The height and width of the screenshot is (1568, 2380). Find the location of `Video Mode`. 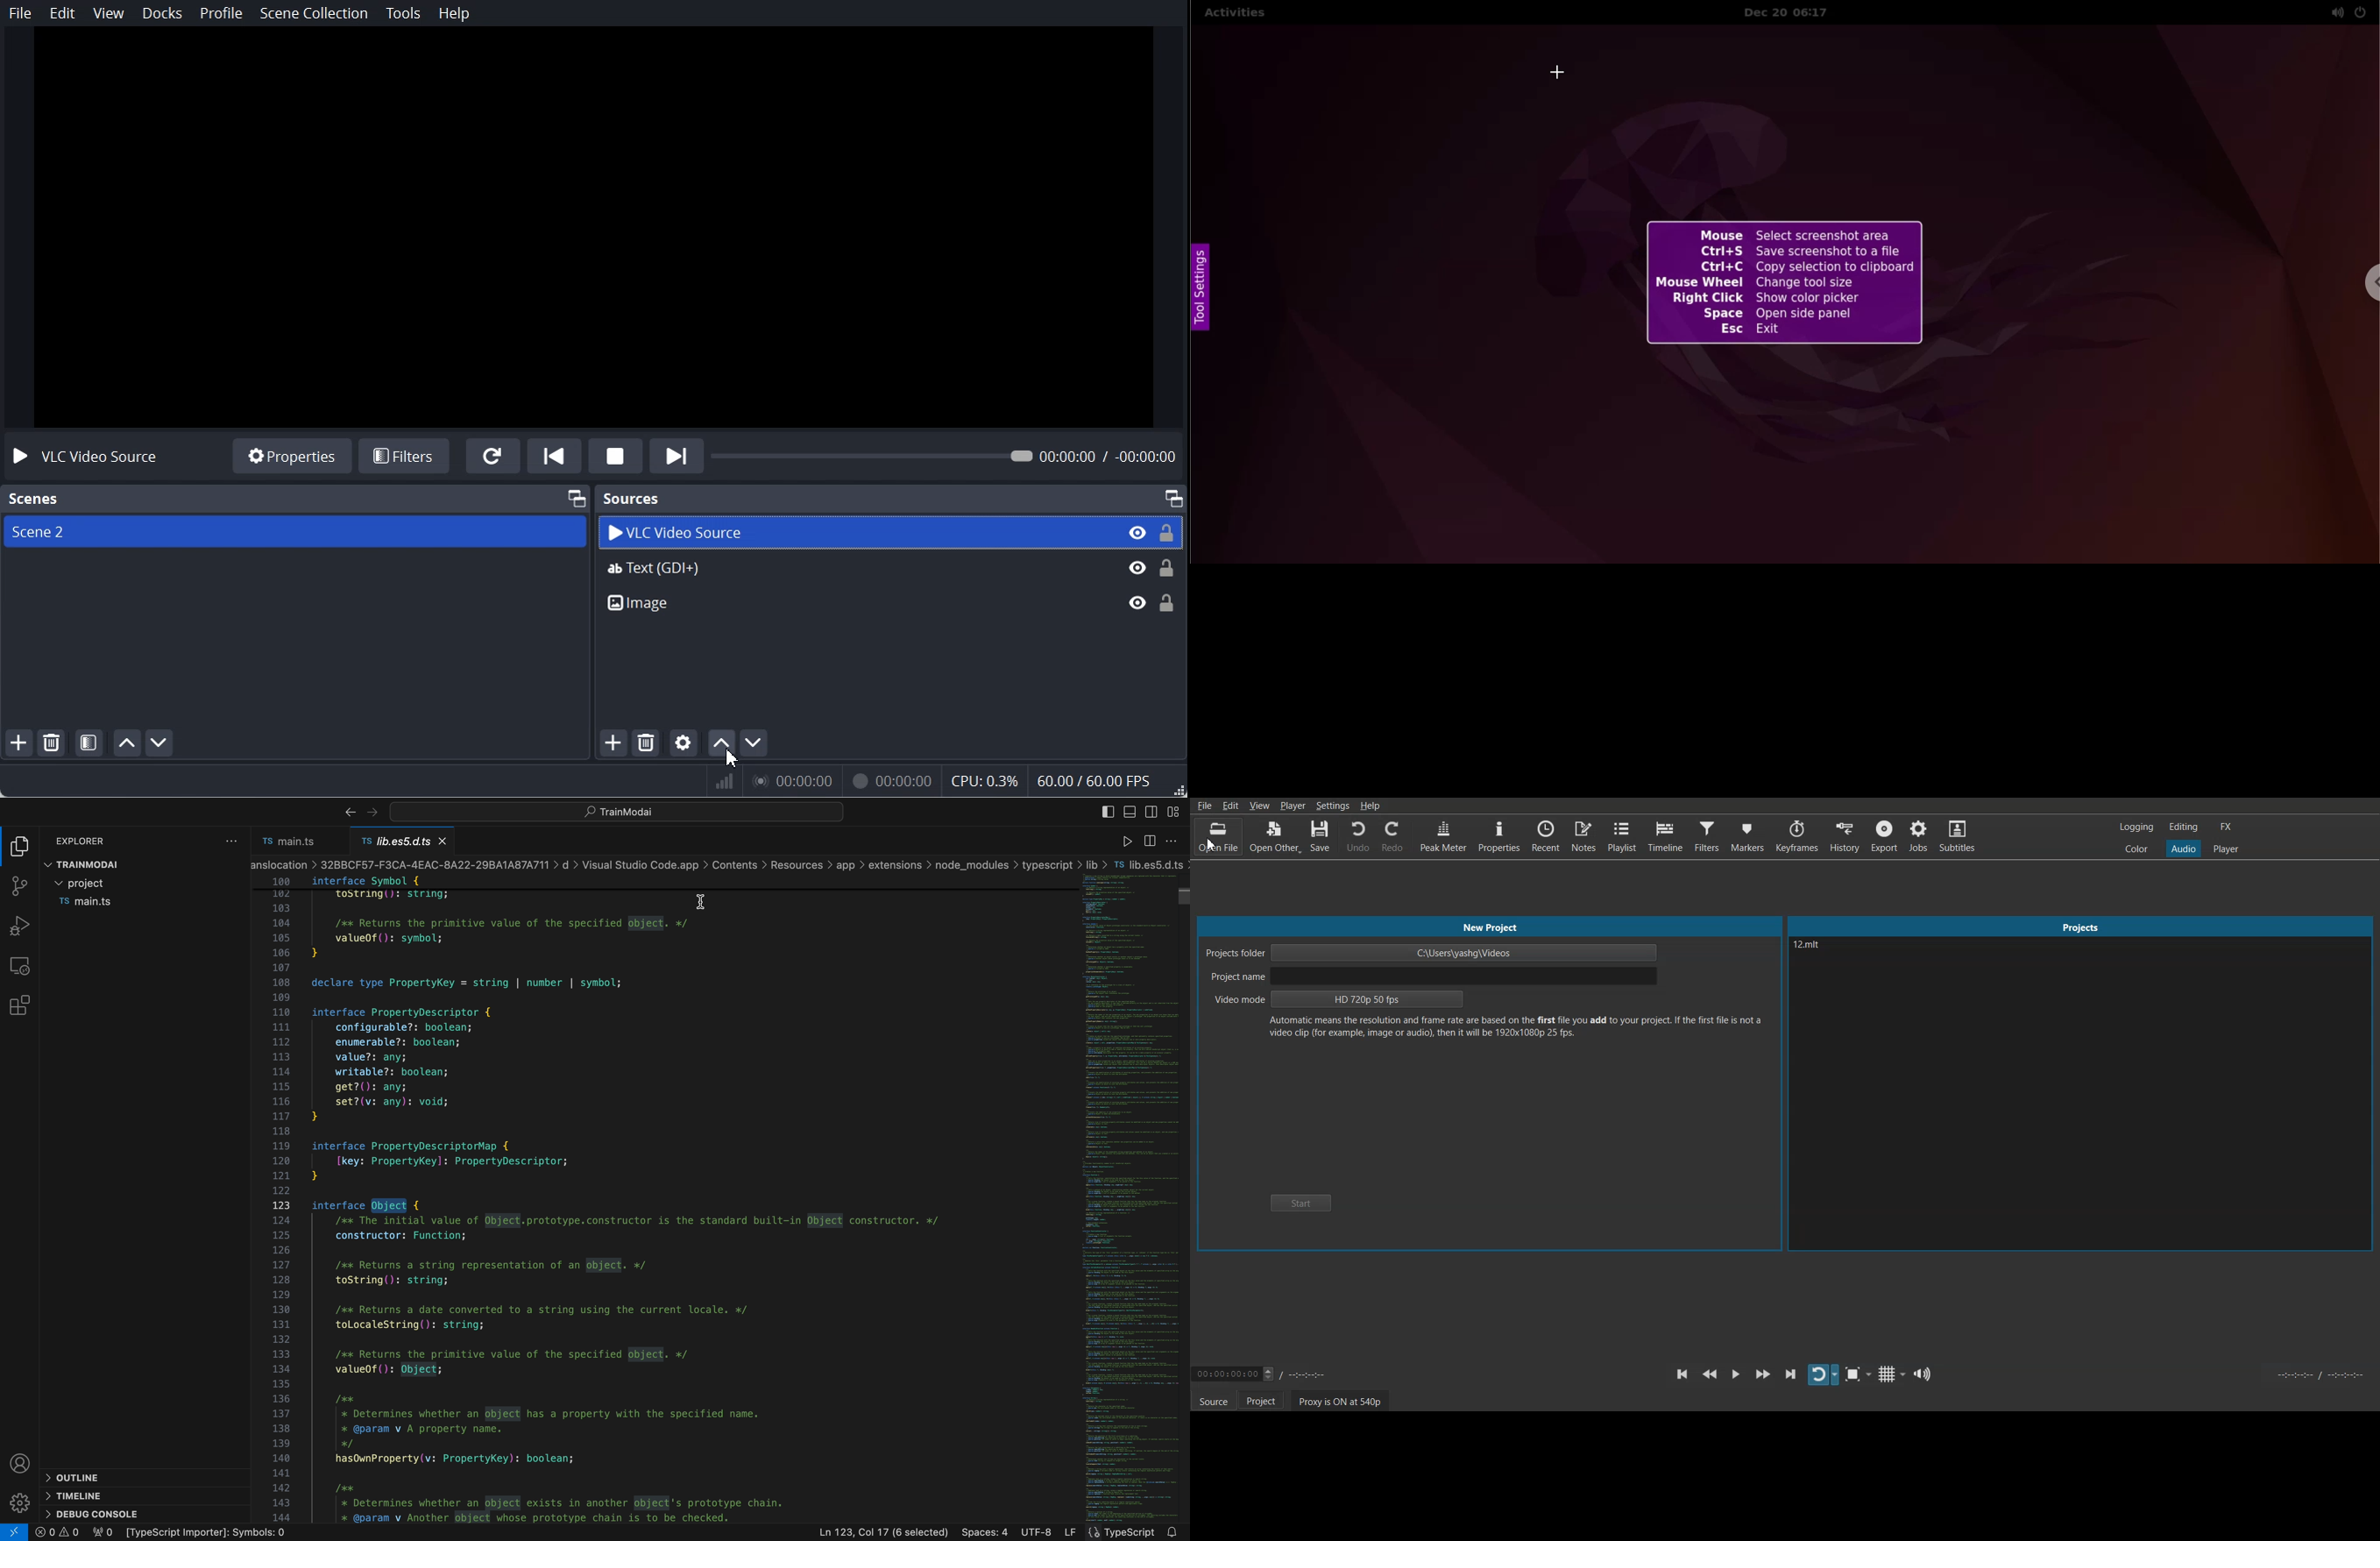

Video Mode is located at coordinates (1341, 1000).